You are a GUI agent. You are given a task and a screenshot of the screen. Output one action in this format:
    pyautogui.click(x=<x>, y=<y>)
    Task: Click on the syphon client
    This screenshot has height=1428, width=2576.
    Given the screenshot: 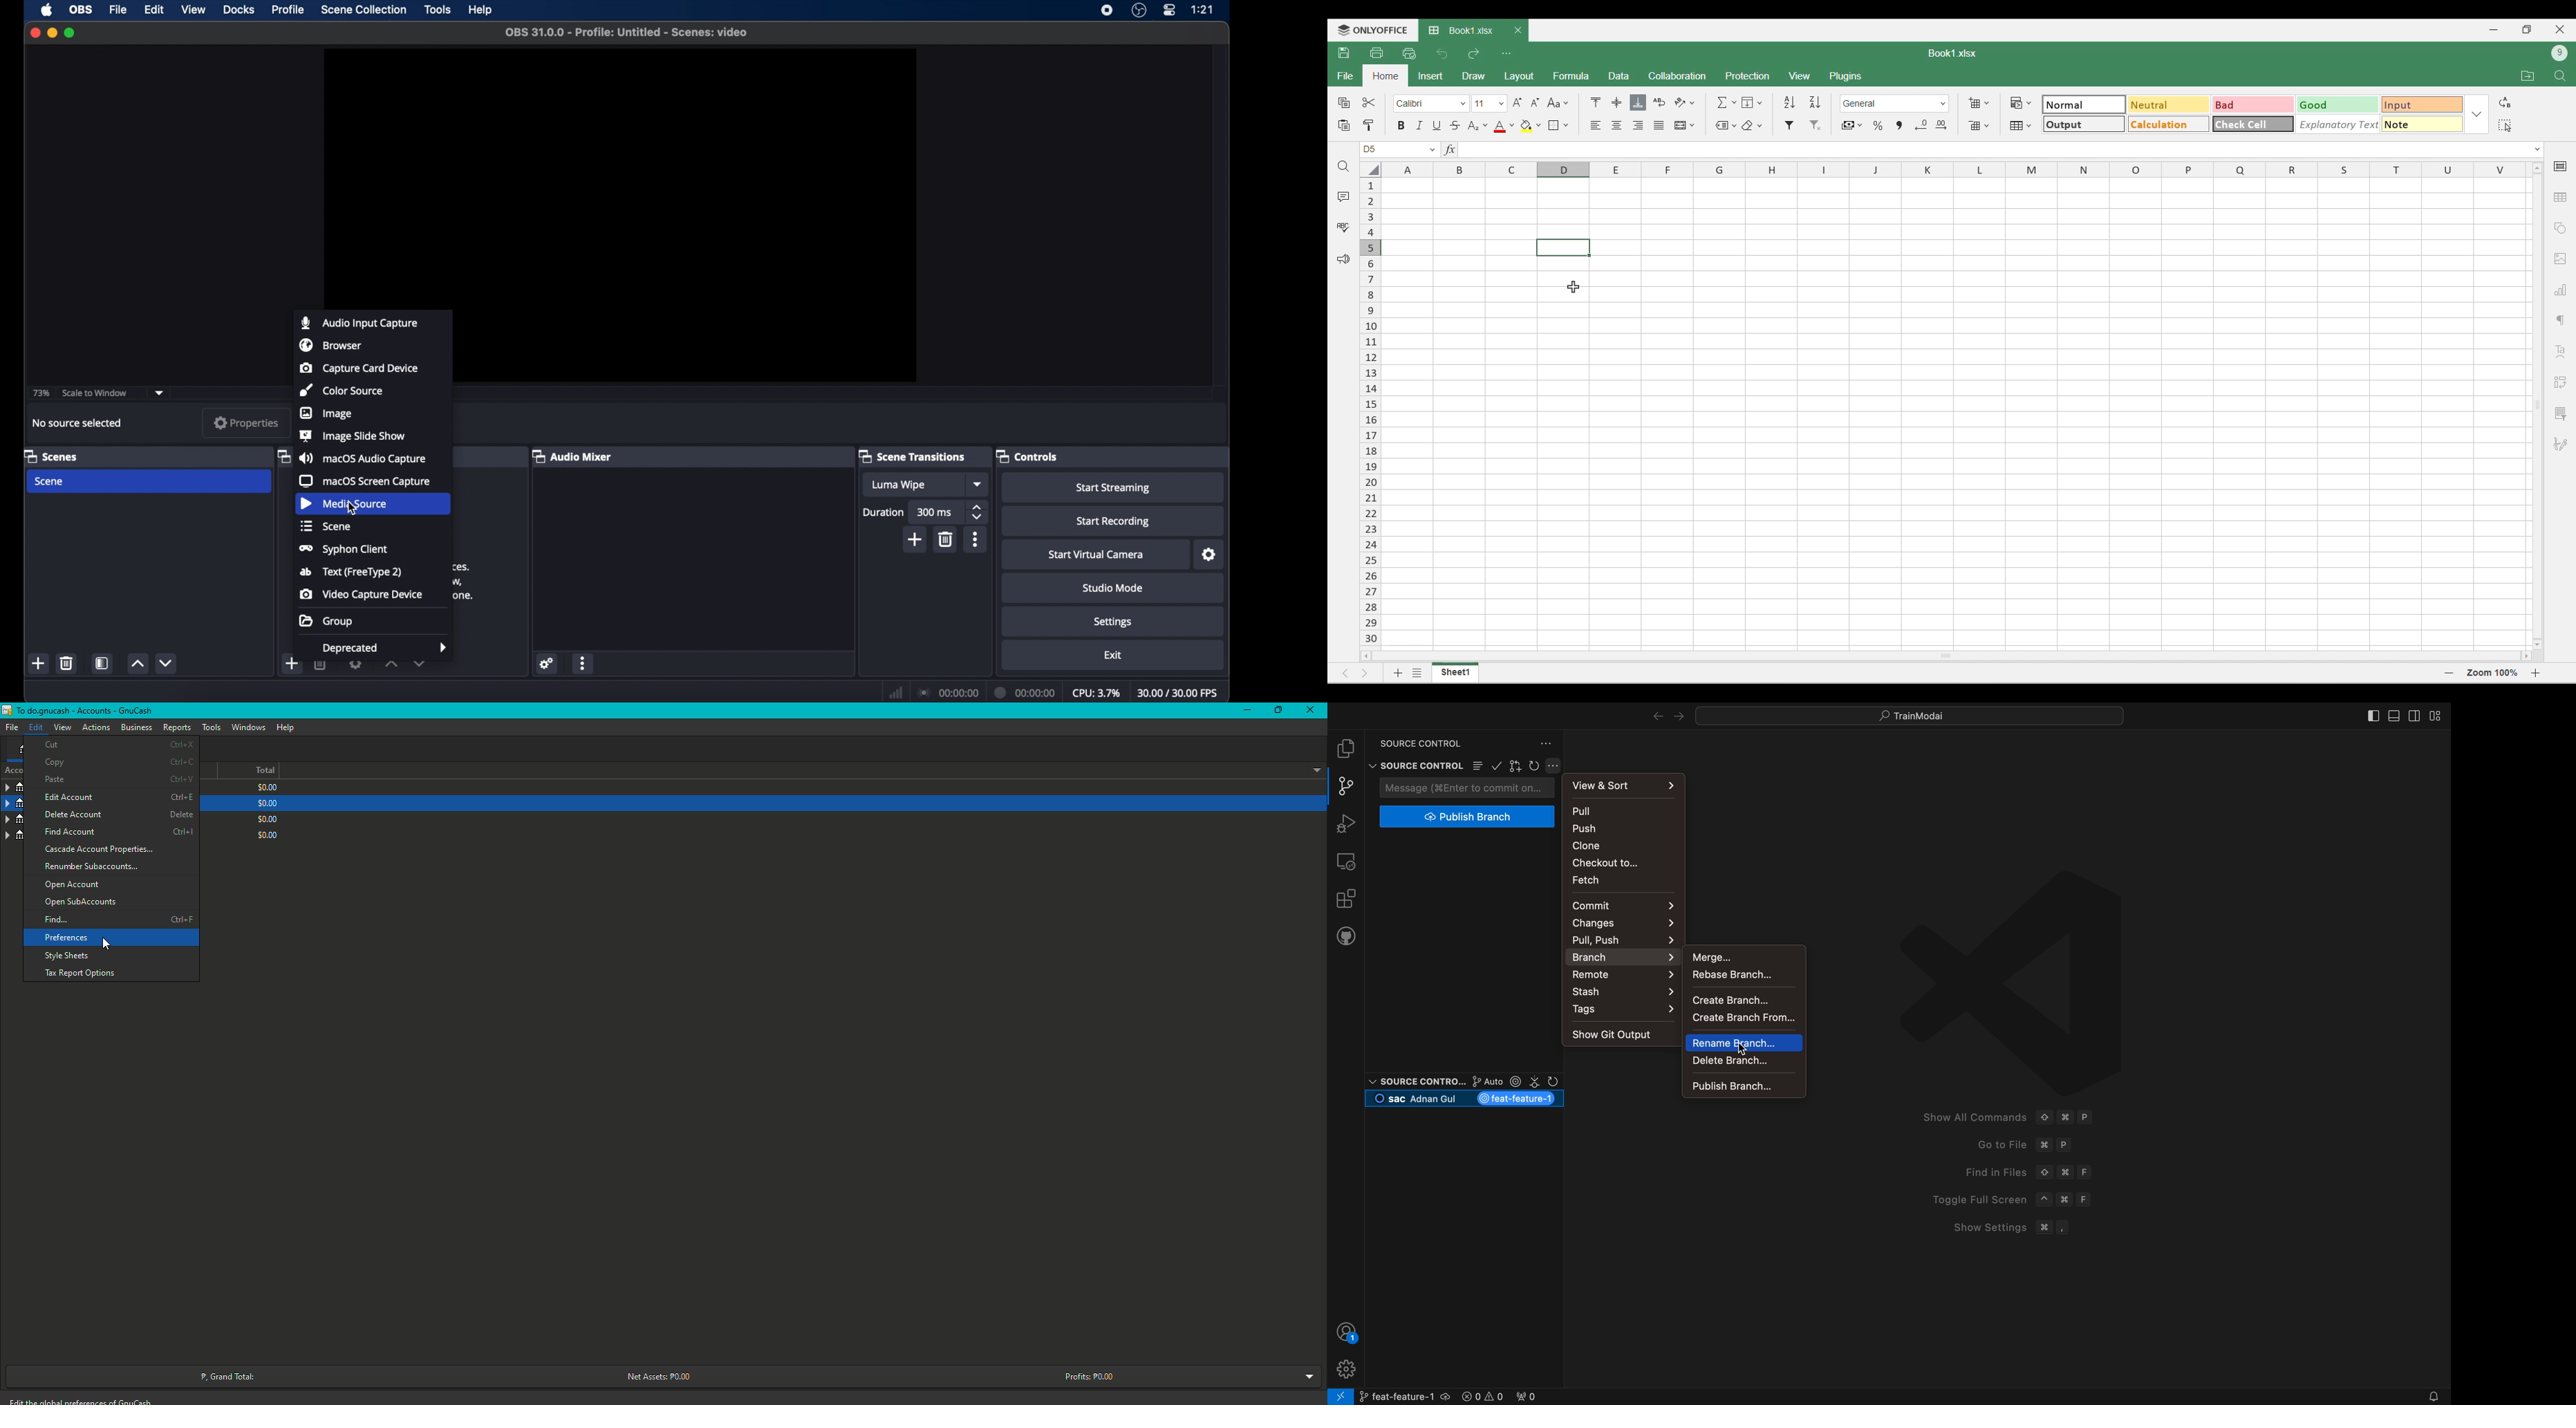 What is the action you would take?
    pyautogui.click(x=343, y=549)
    